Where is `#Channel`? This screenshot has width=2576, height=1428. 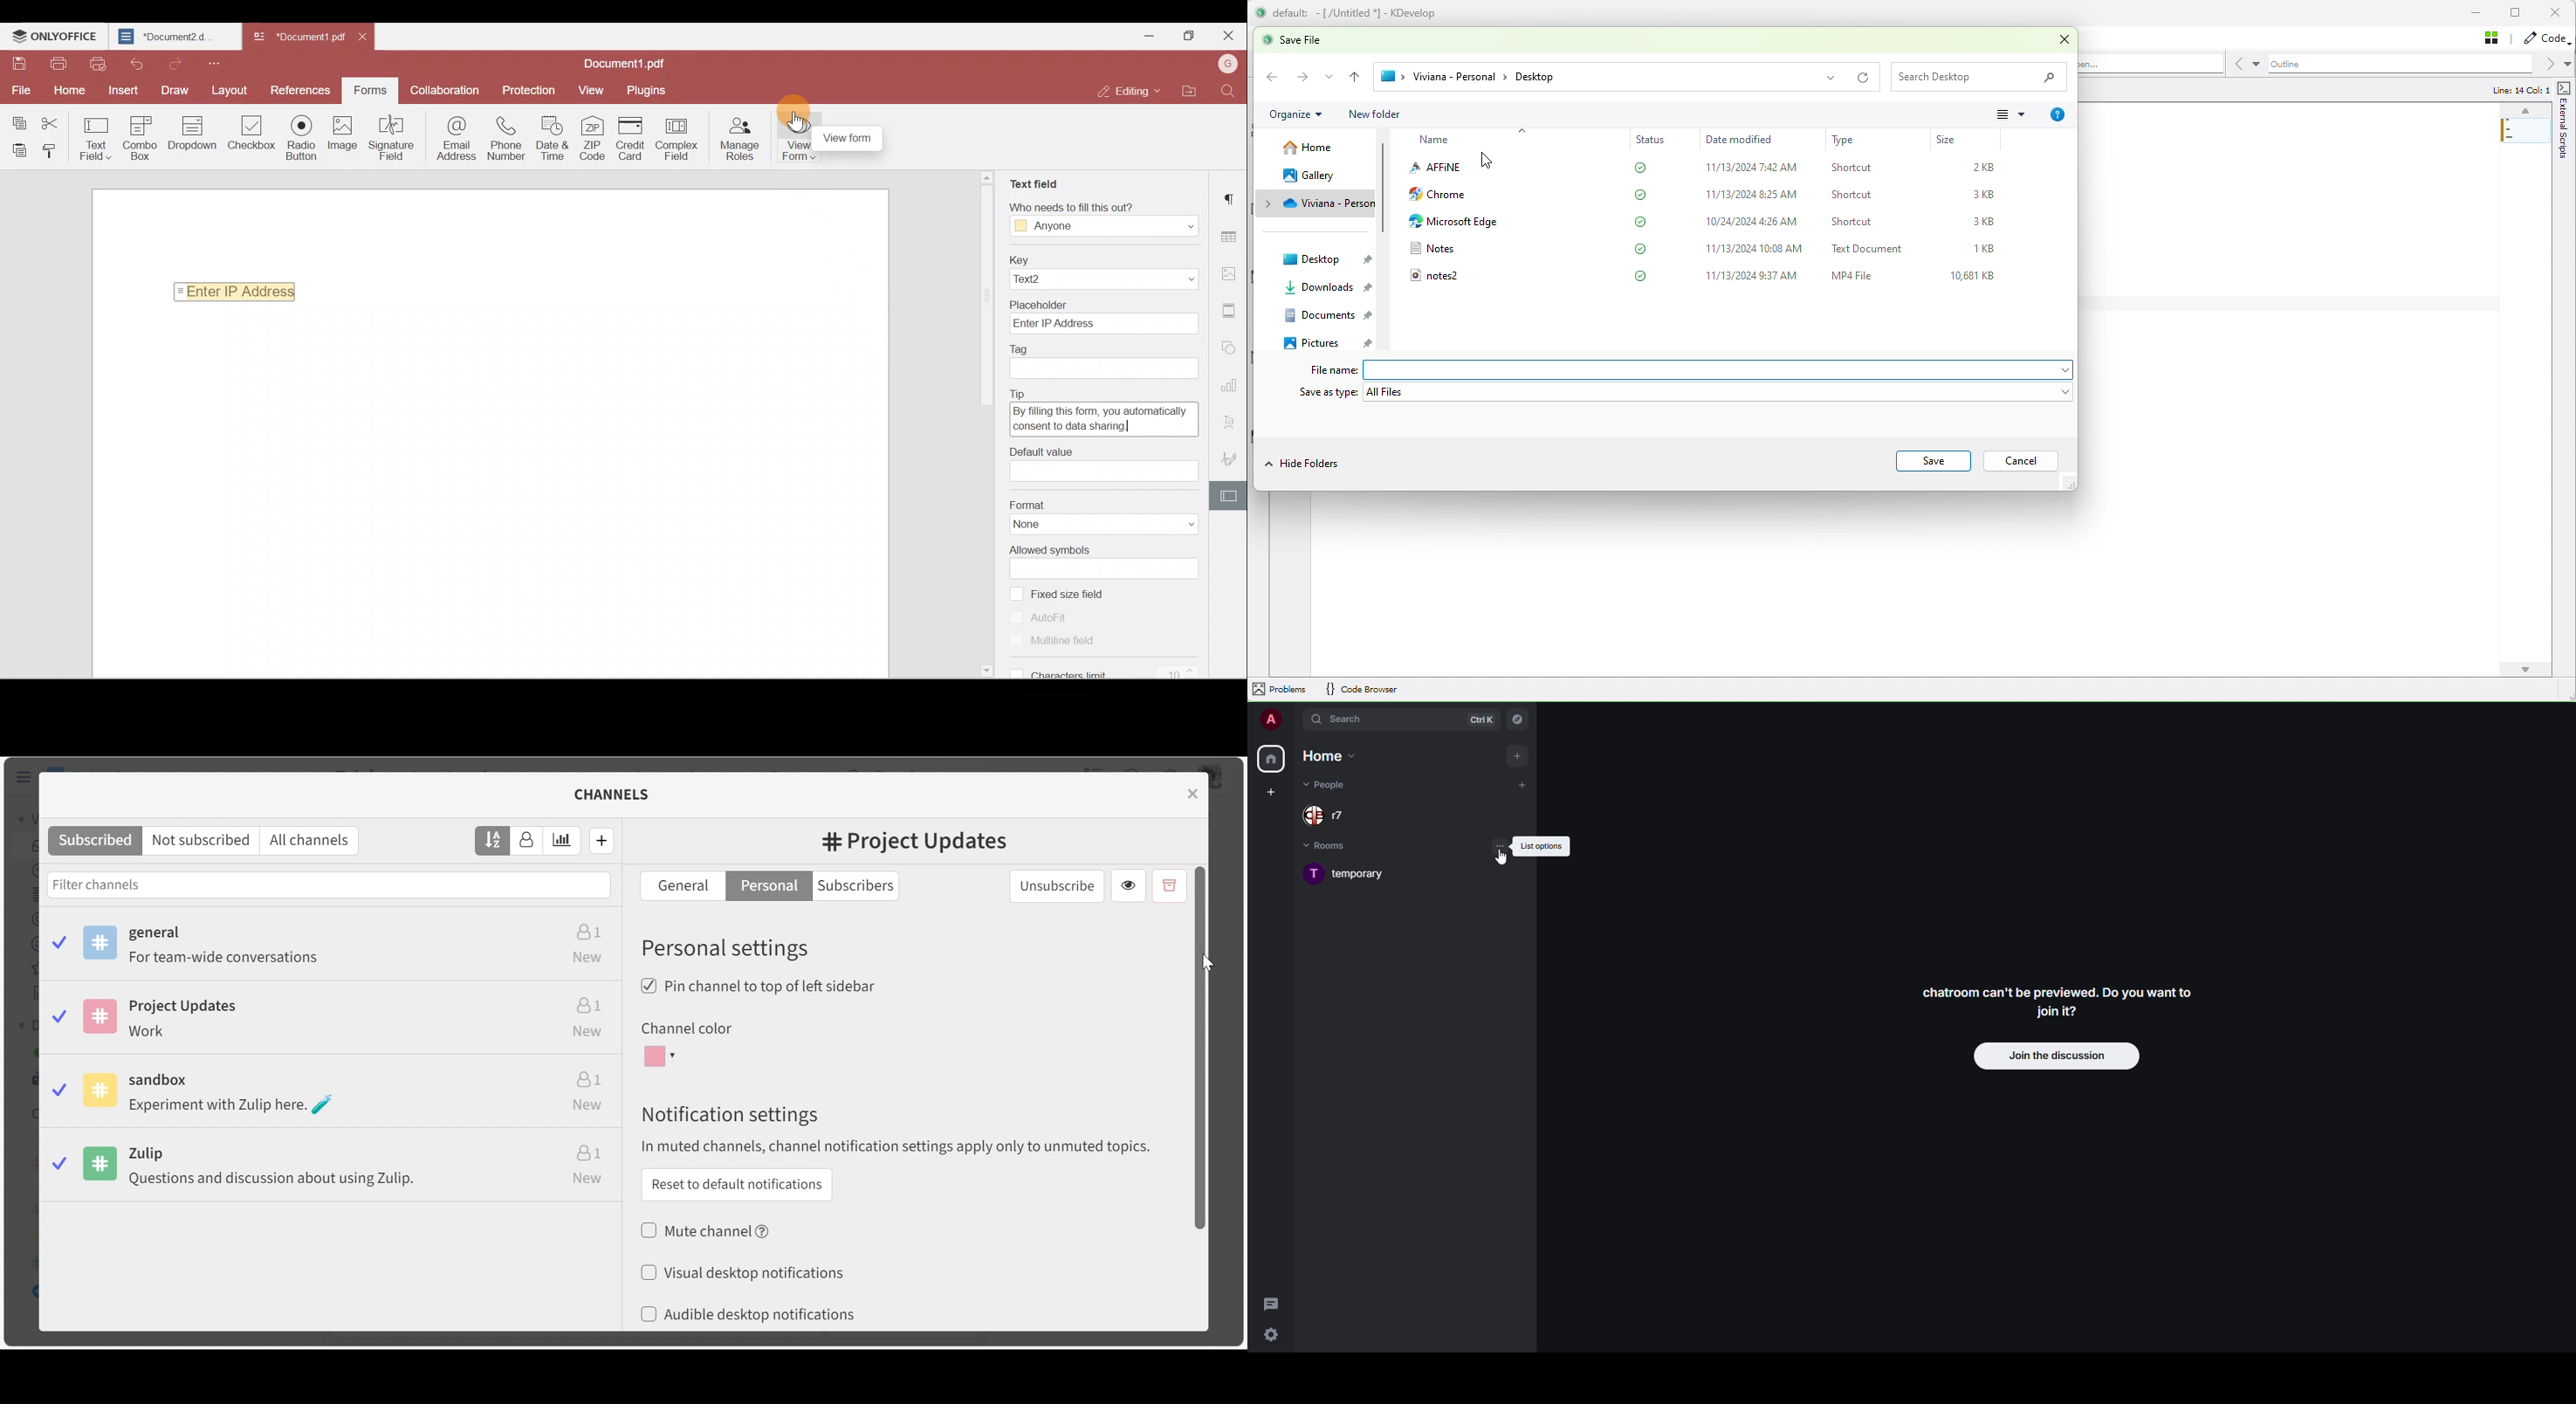
#Channel is located at coordinates (914, 843).